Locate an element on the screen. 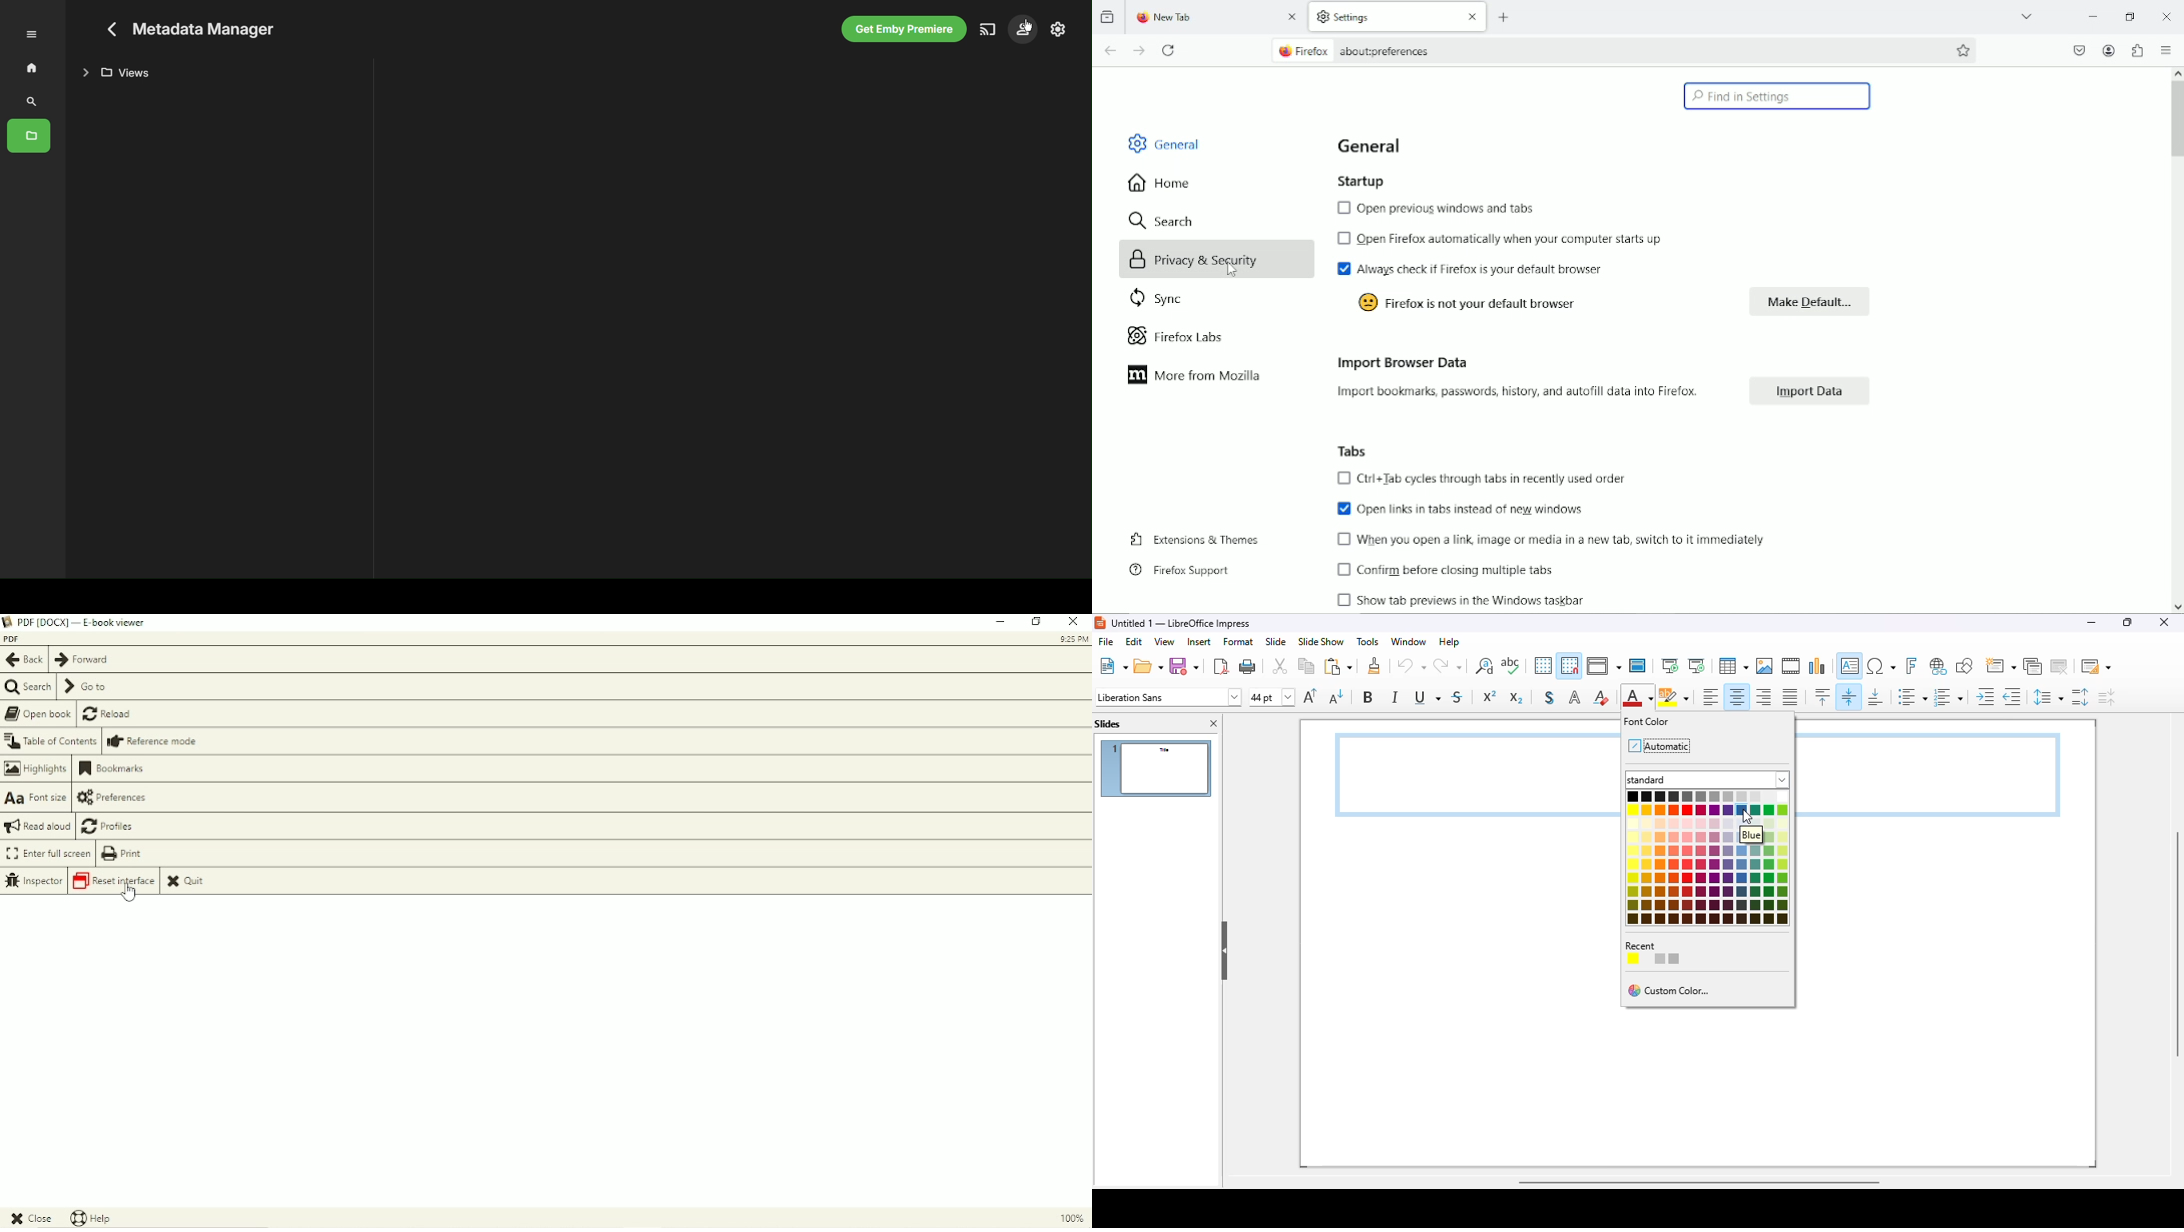 This screenshot has height=1232, width=2184. decrease font size is located at coordinates (1337, 696).